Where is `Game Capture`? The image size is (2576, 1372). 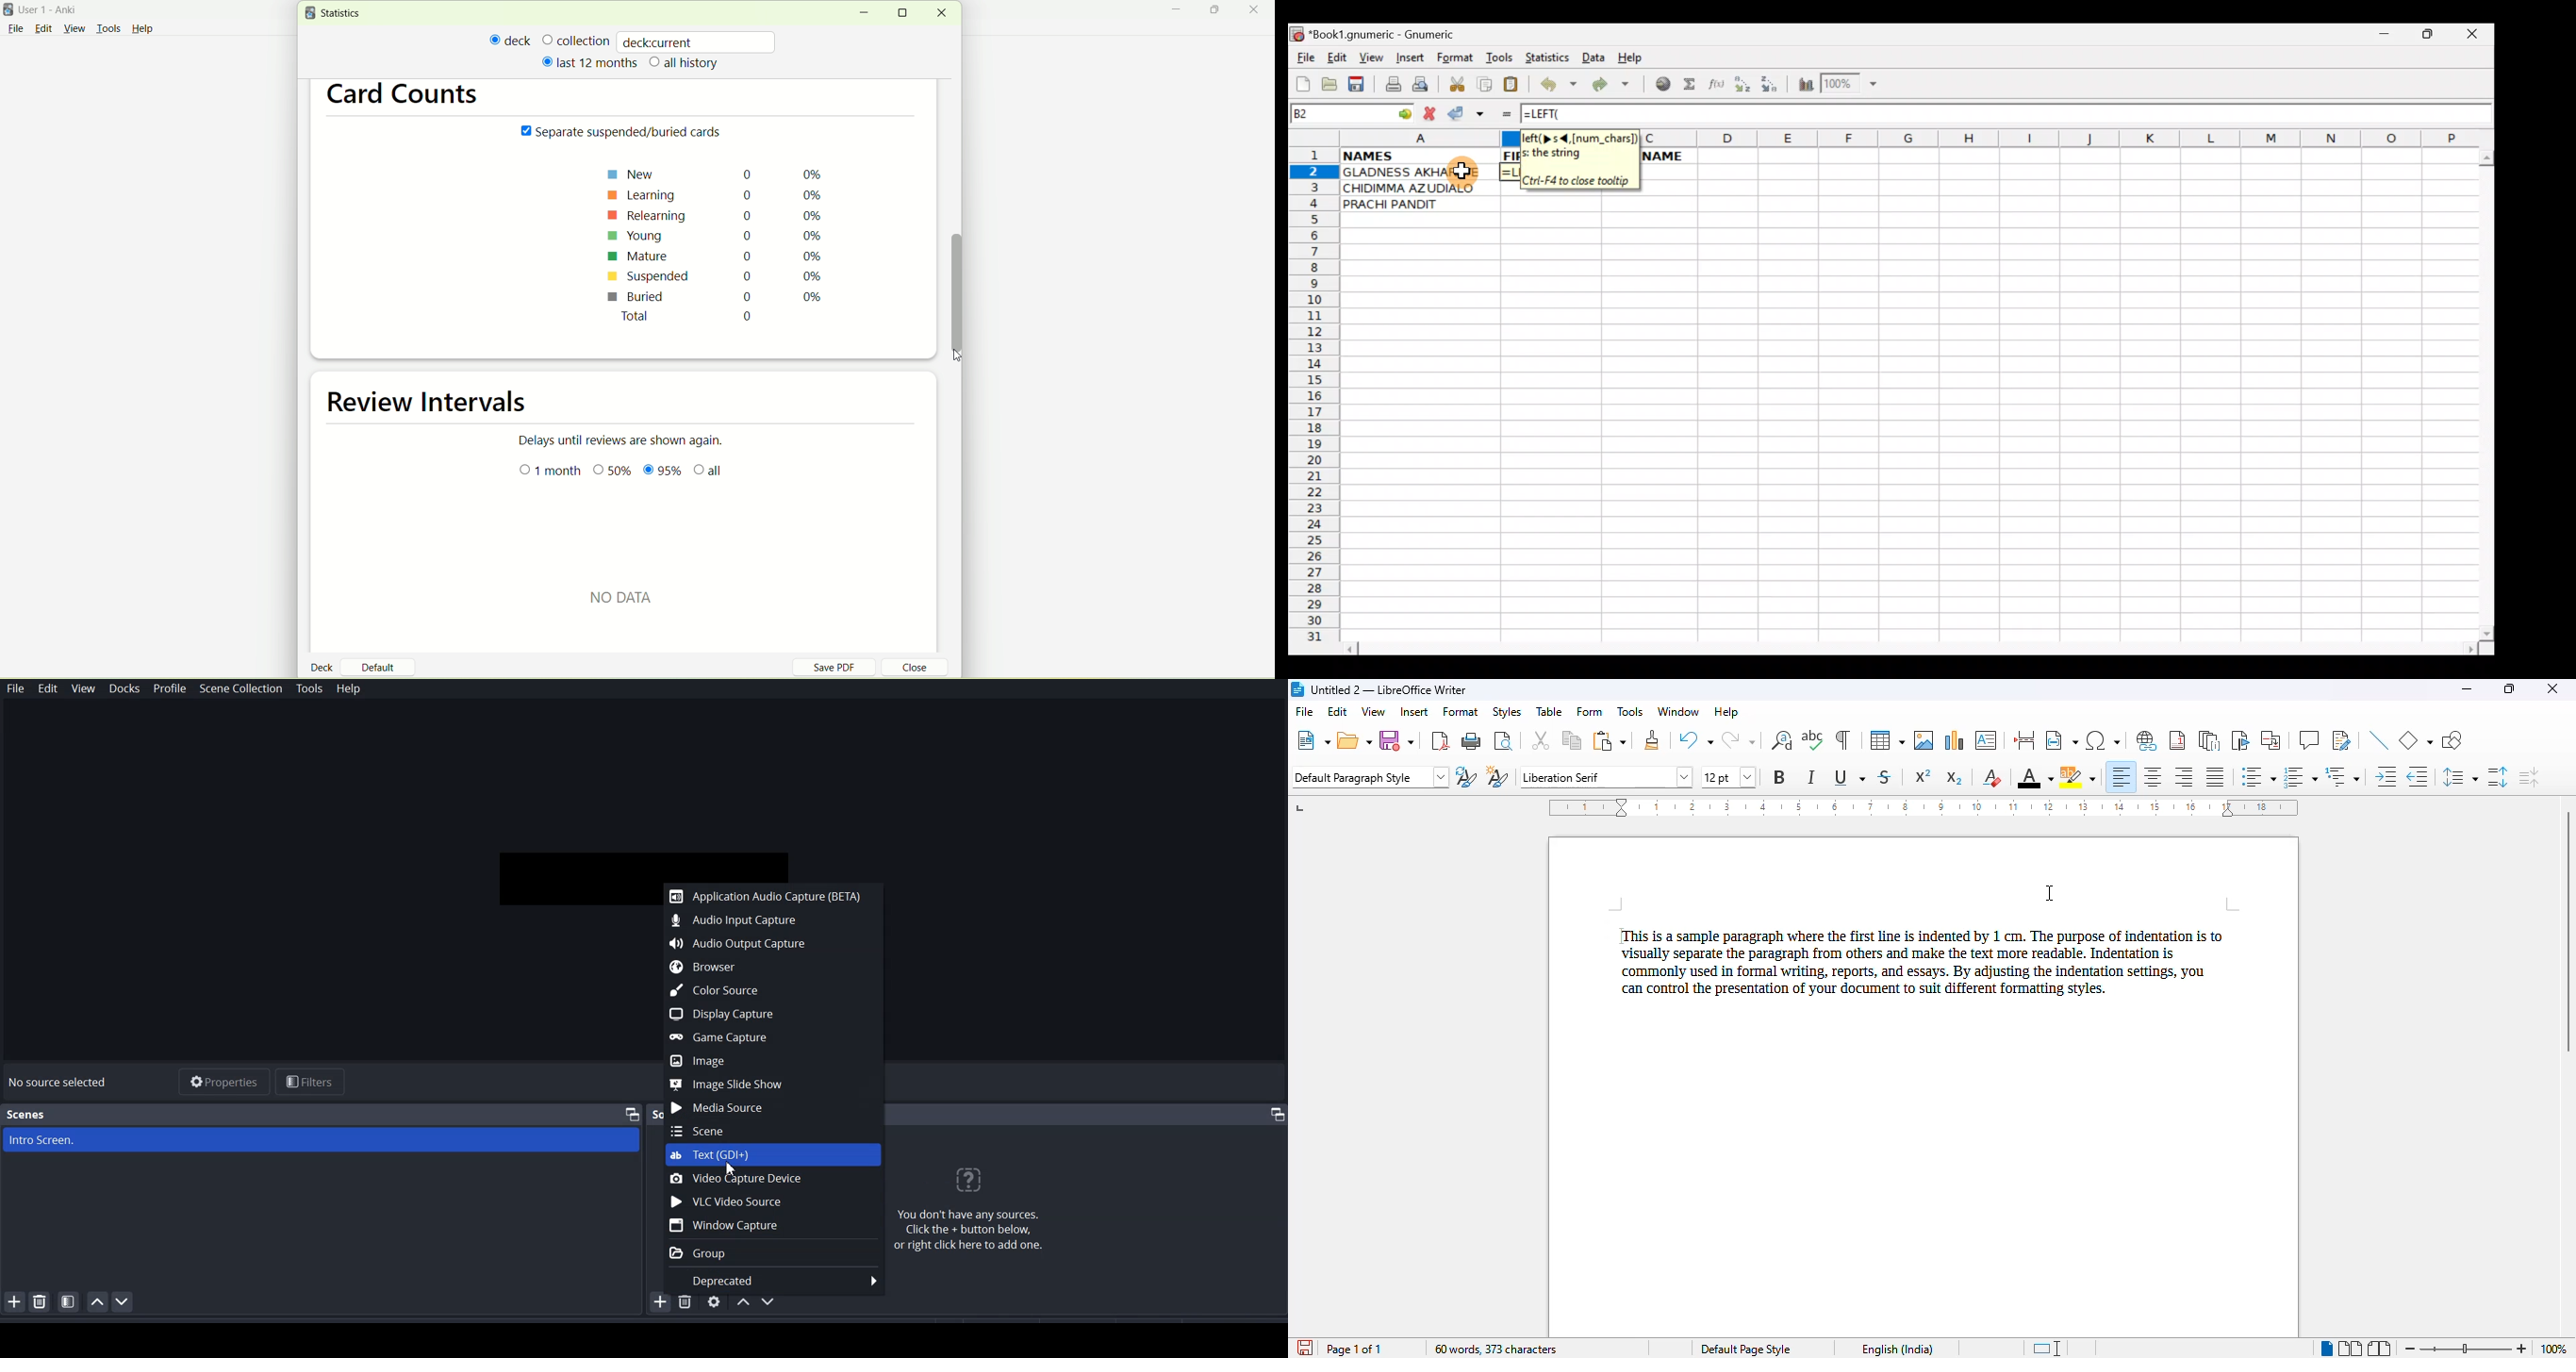
Game Capture is located at coordinates (767, 1037).